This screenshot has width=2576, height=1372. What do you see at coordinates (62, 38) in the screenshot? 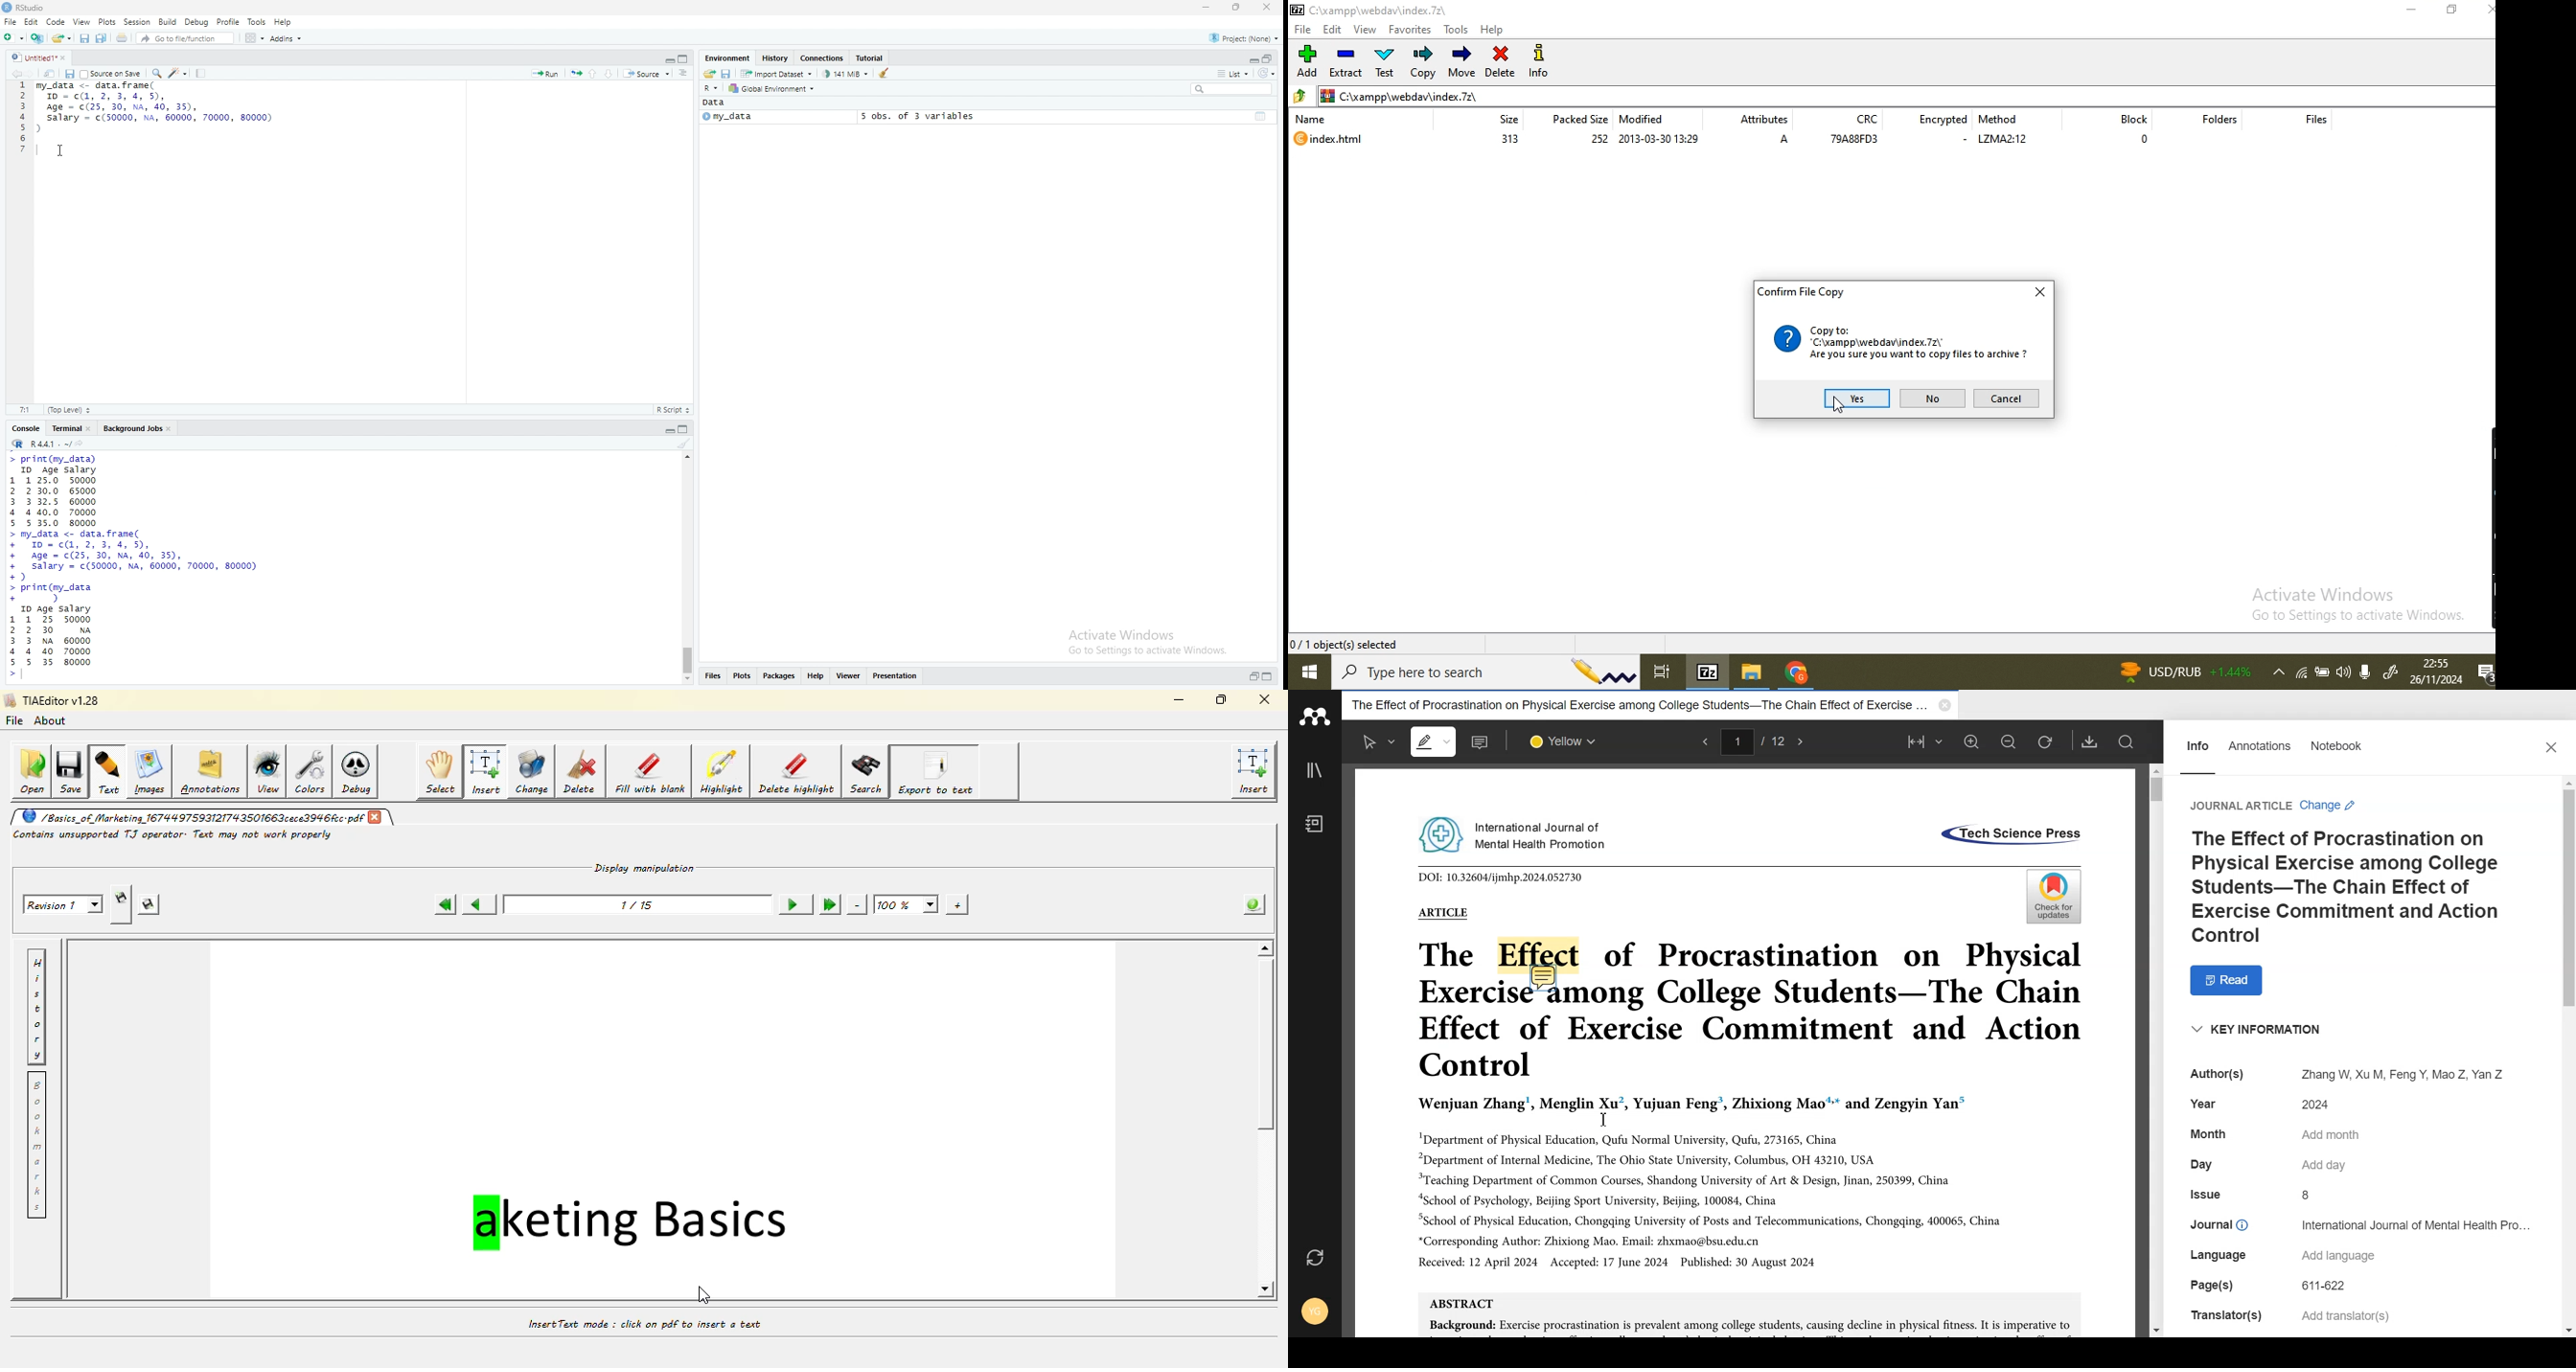
I see `open an existing file` at bounding box center [62, 38].